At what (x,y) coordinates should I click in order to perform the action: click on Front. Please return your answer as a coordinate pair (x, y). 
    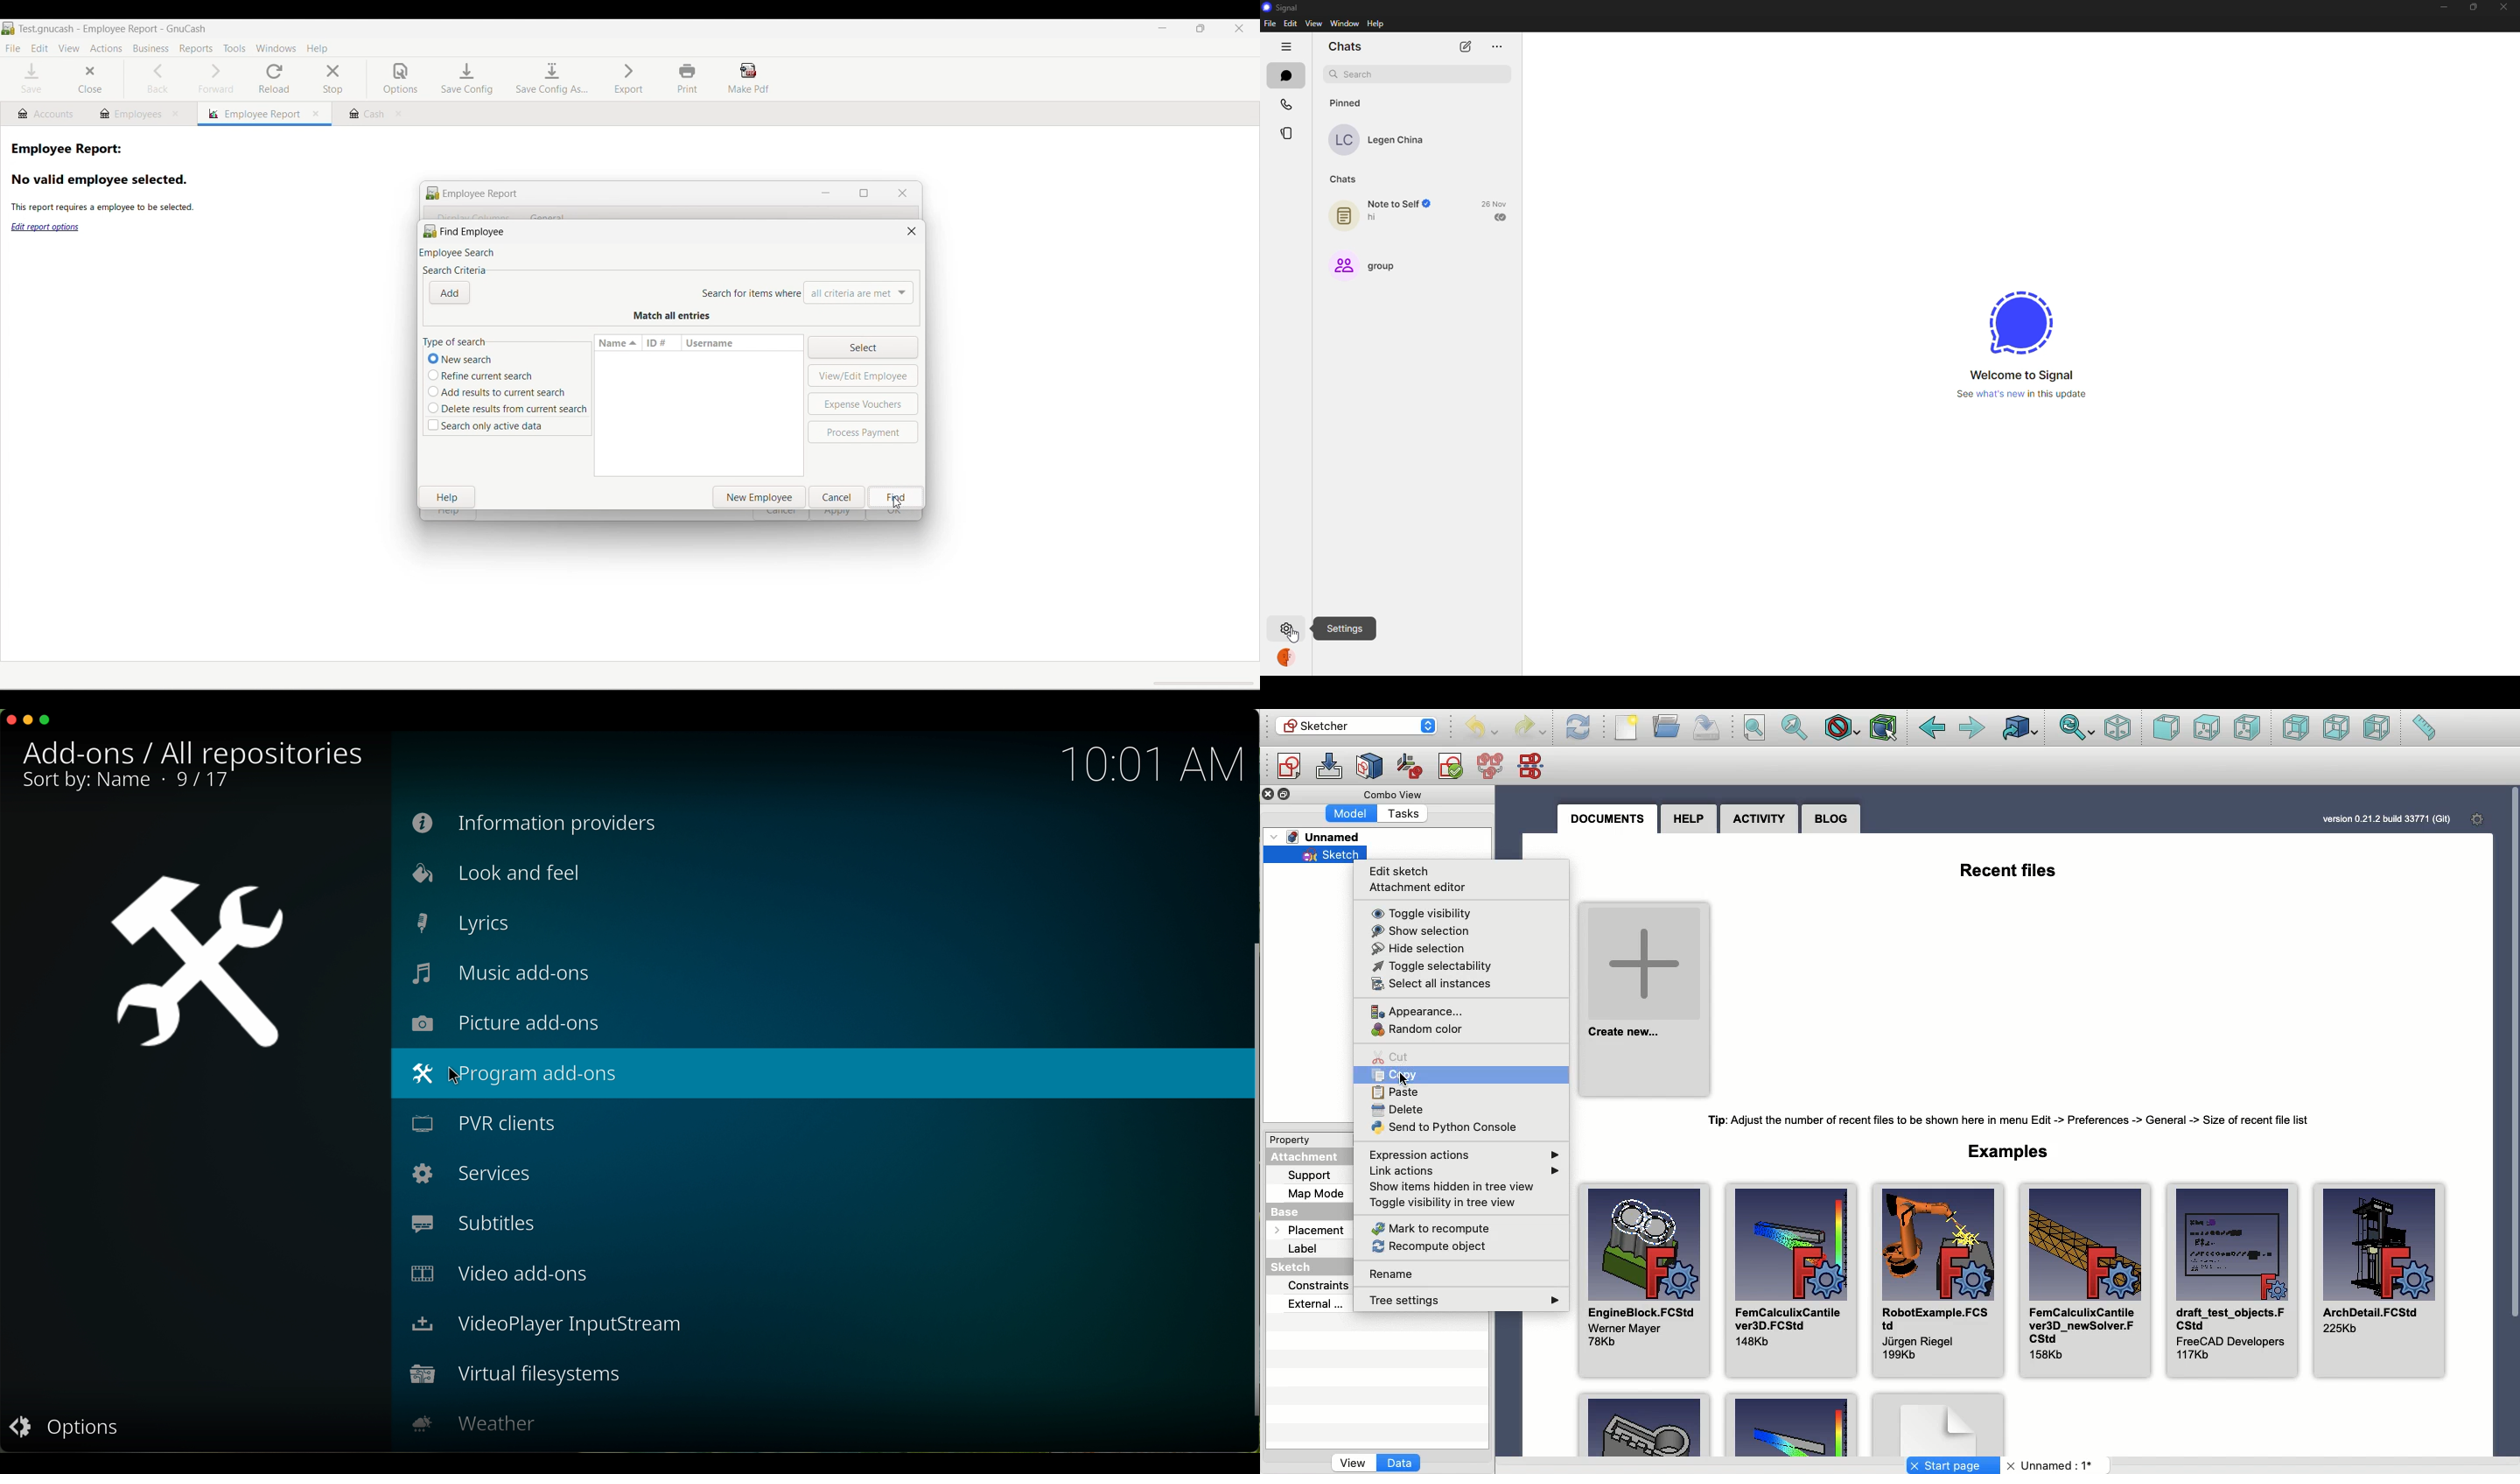
    Looking at the image, I should click on (2166, 729).